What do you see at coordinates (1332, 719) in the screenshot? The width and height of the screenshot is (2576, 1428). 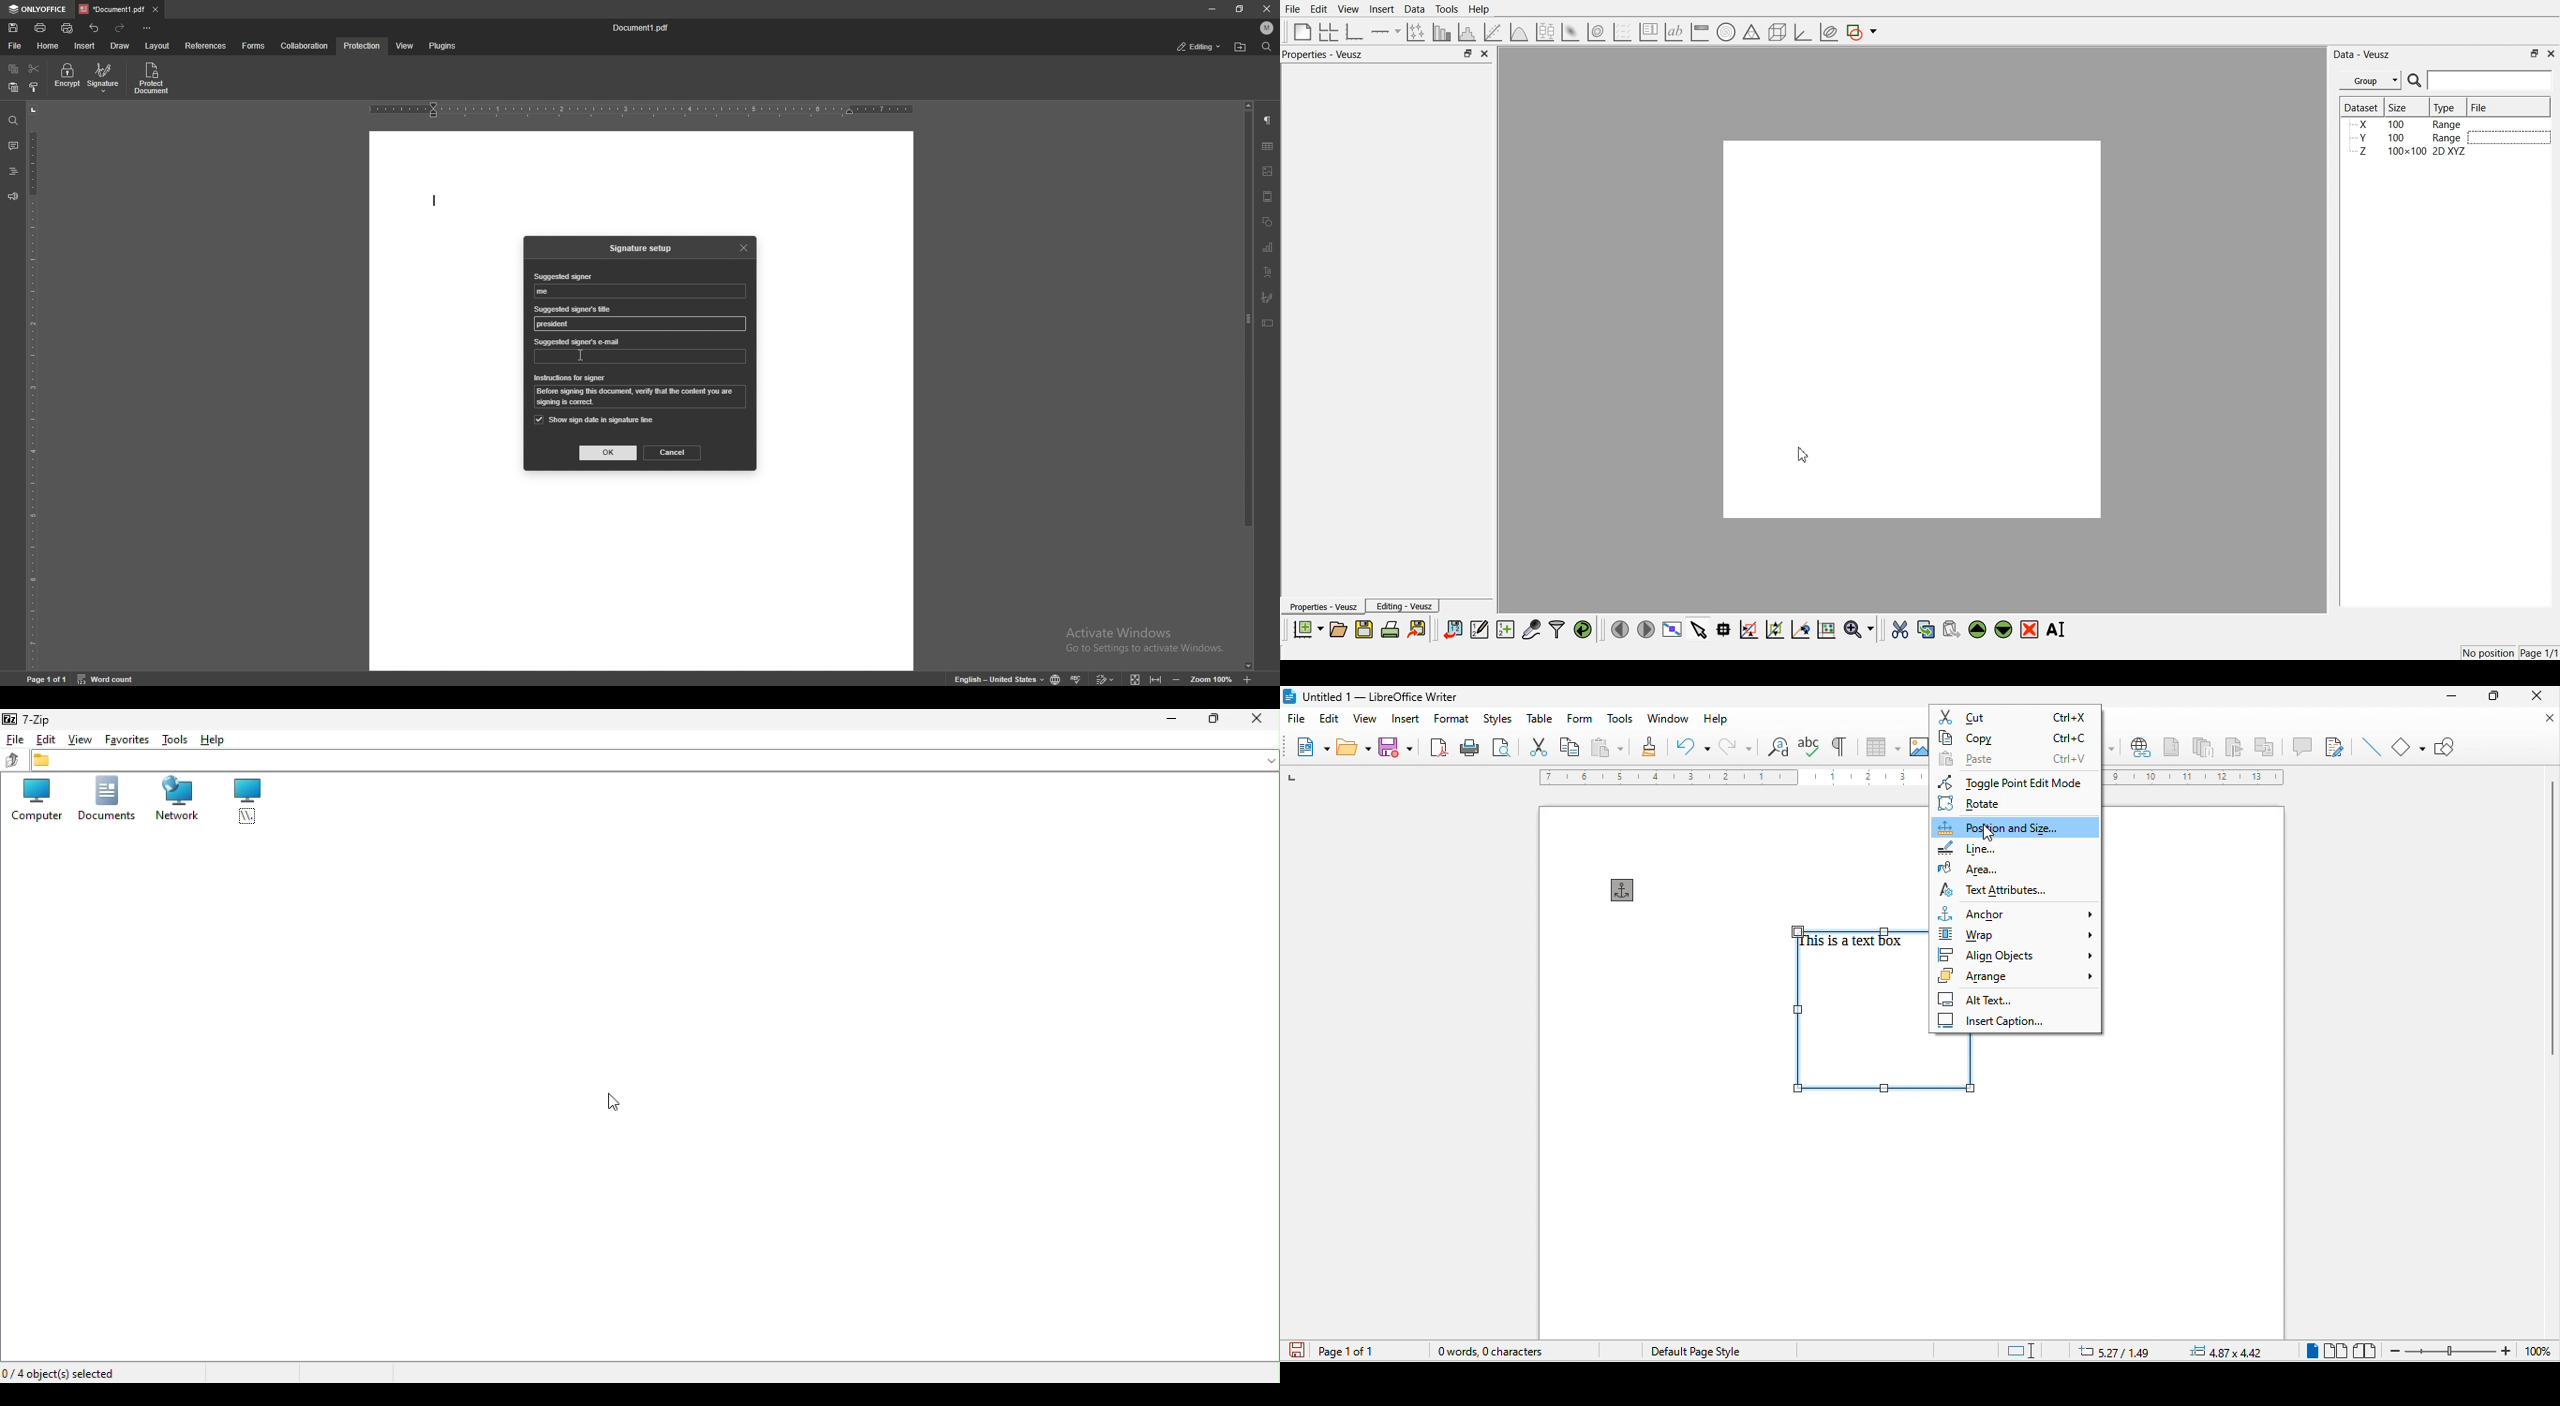 I see `edit` at bounding box center [1332, 719].